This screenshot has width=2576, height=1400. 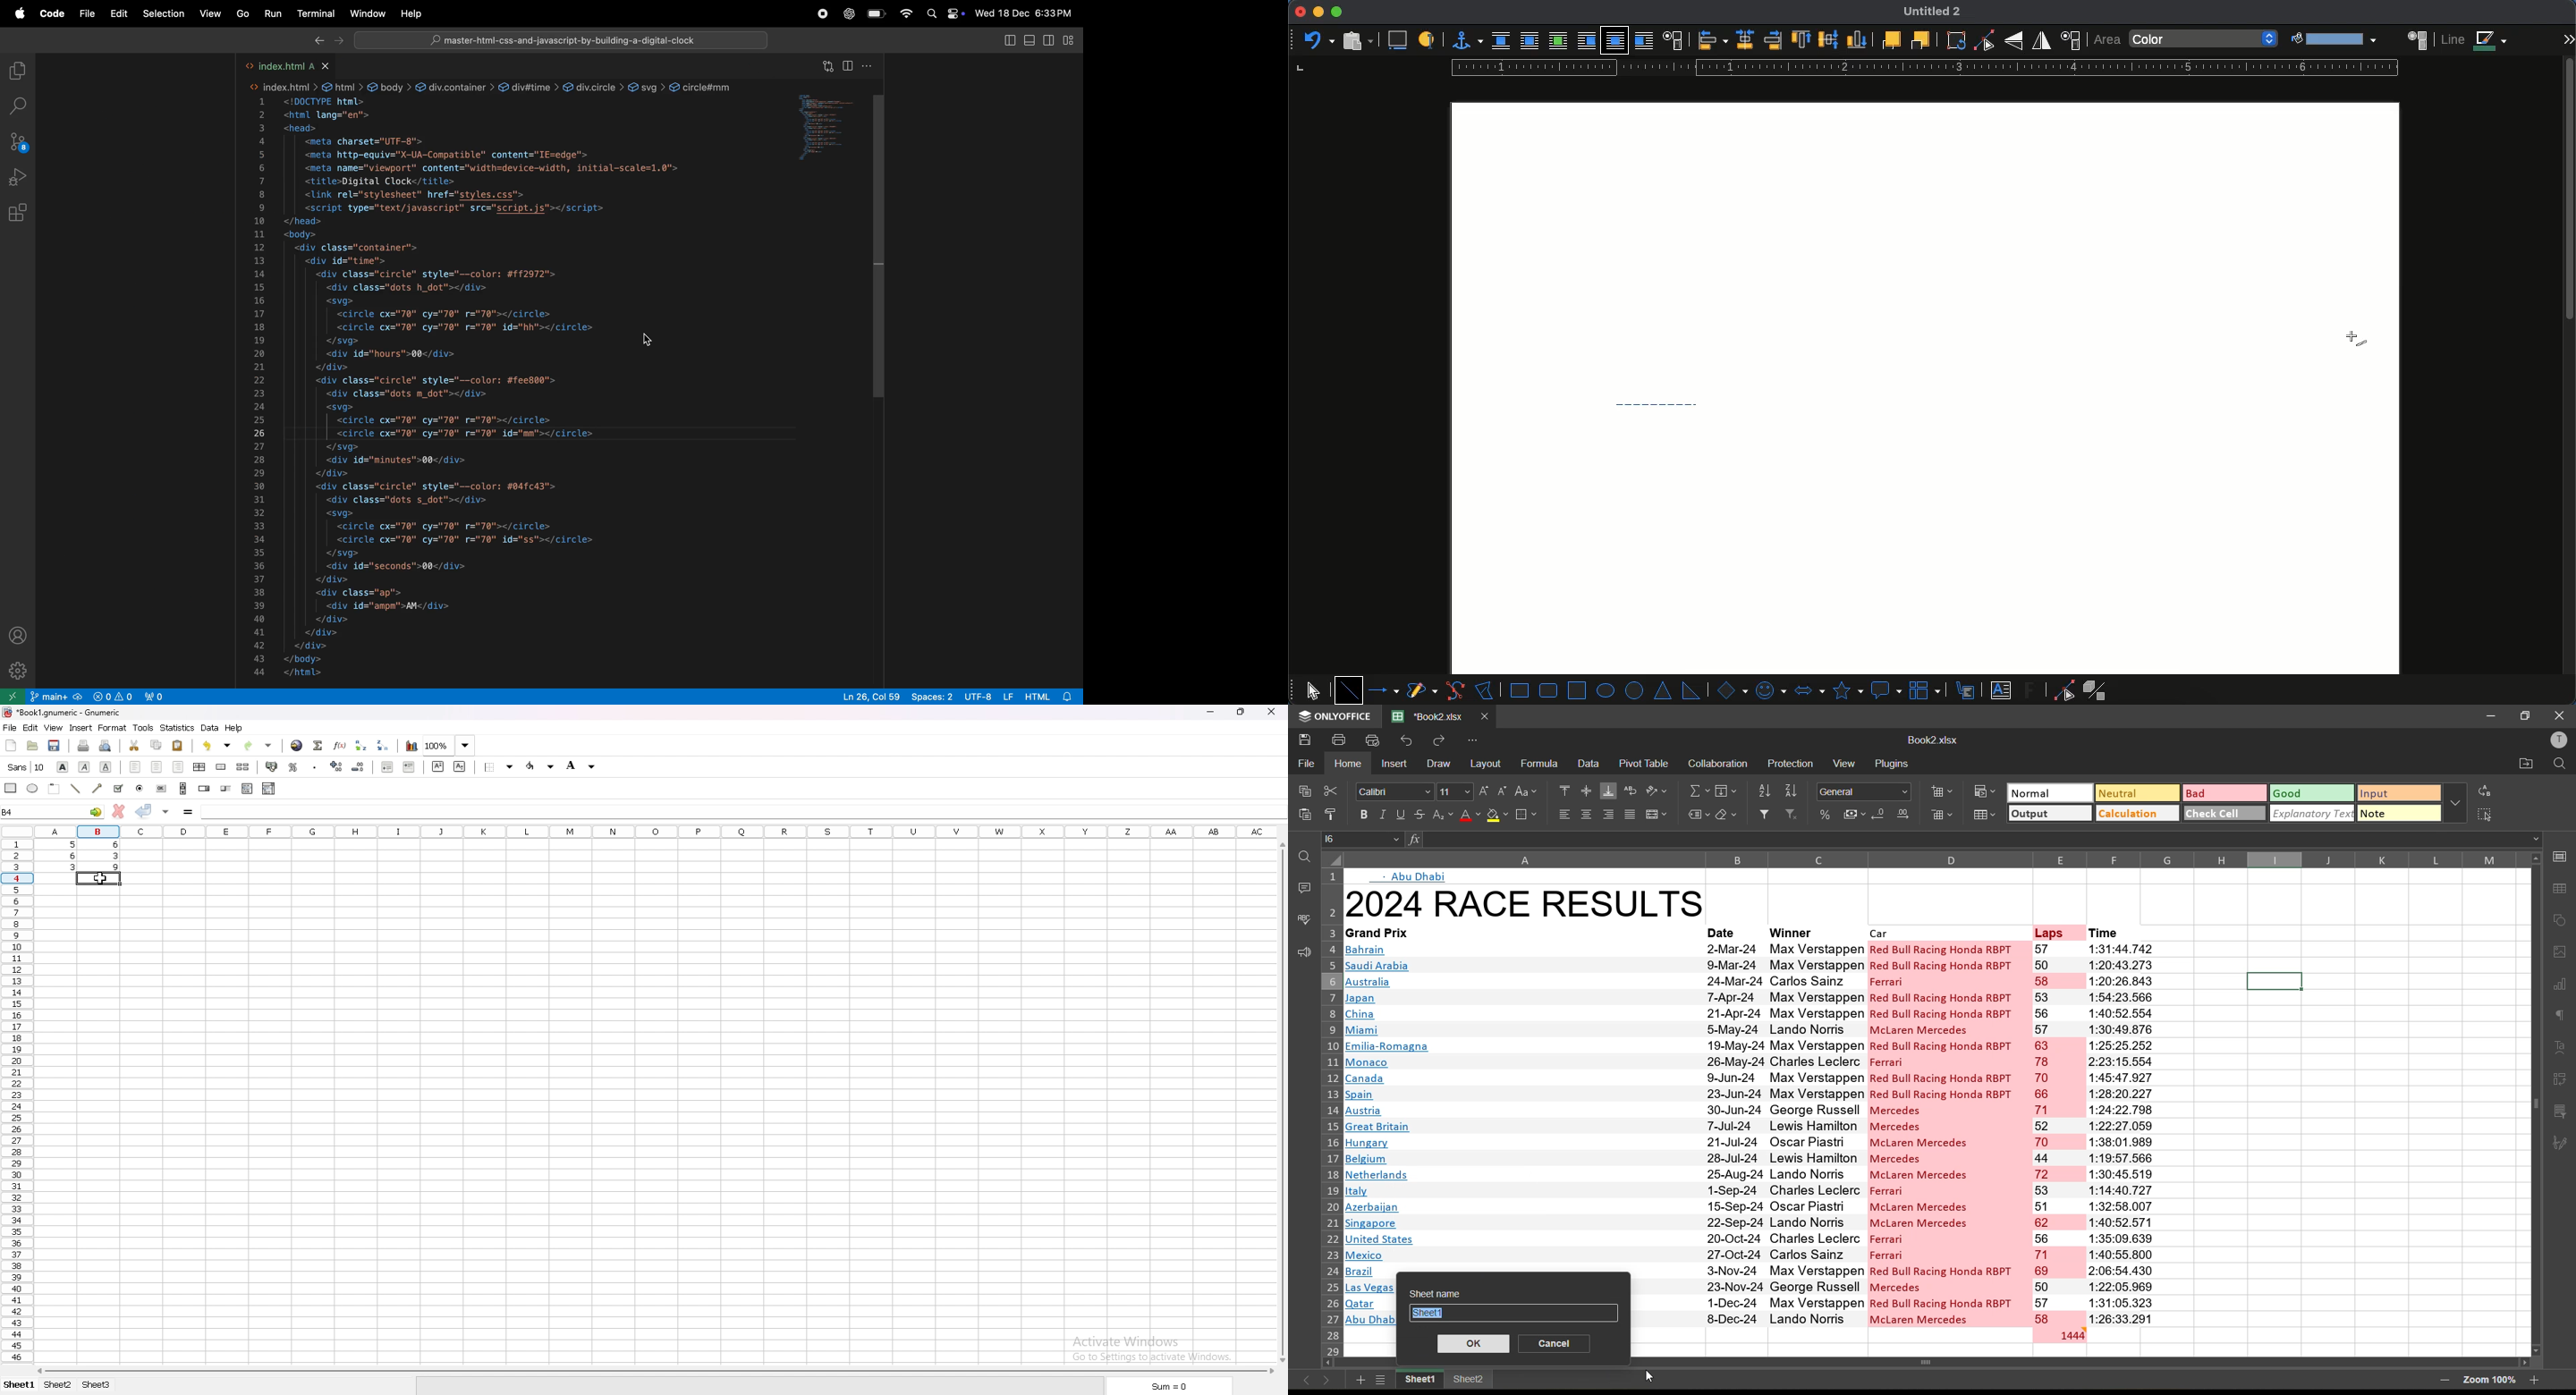 What do you see at coordinates (1514, 1291) in the screenshot?
I see `sheet name` at bounding box center [1514, 1291].